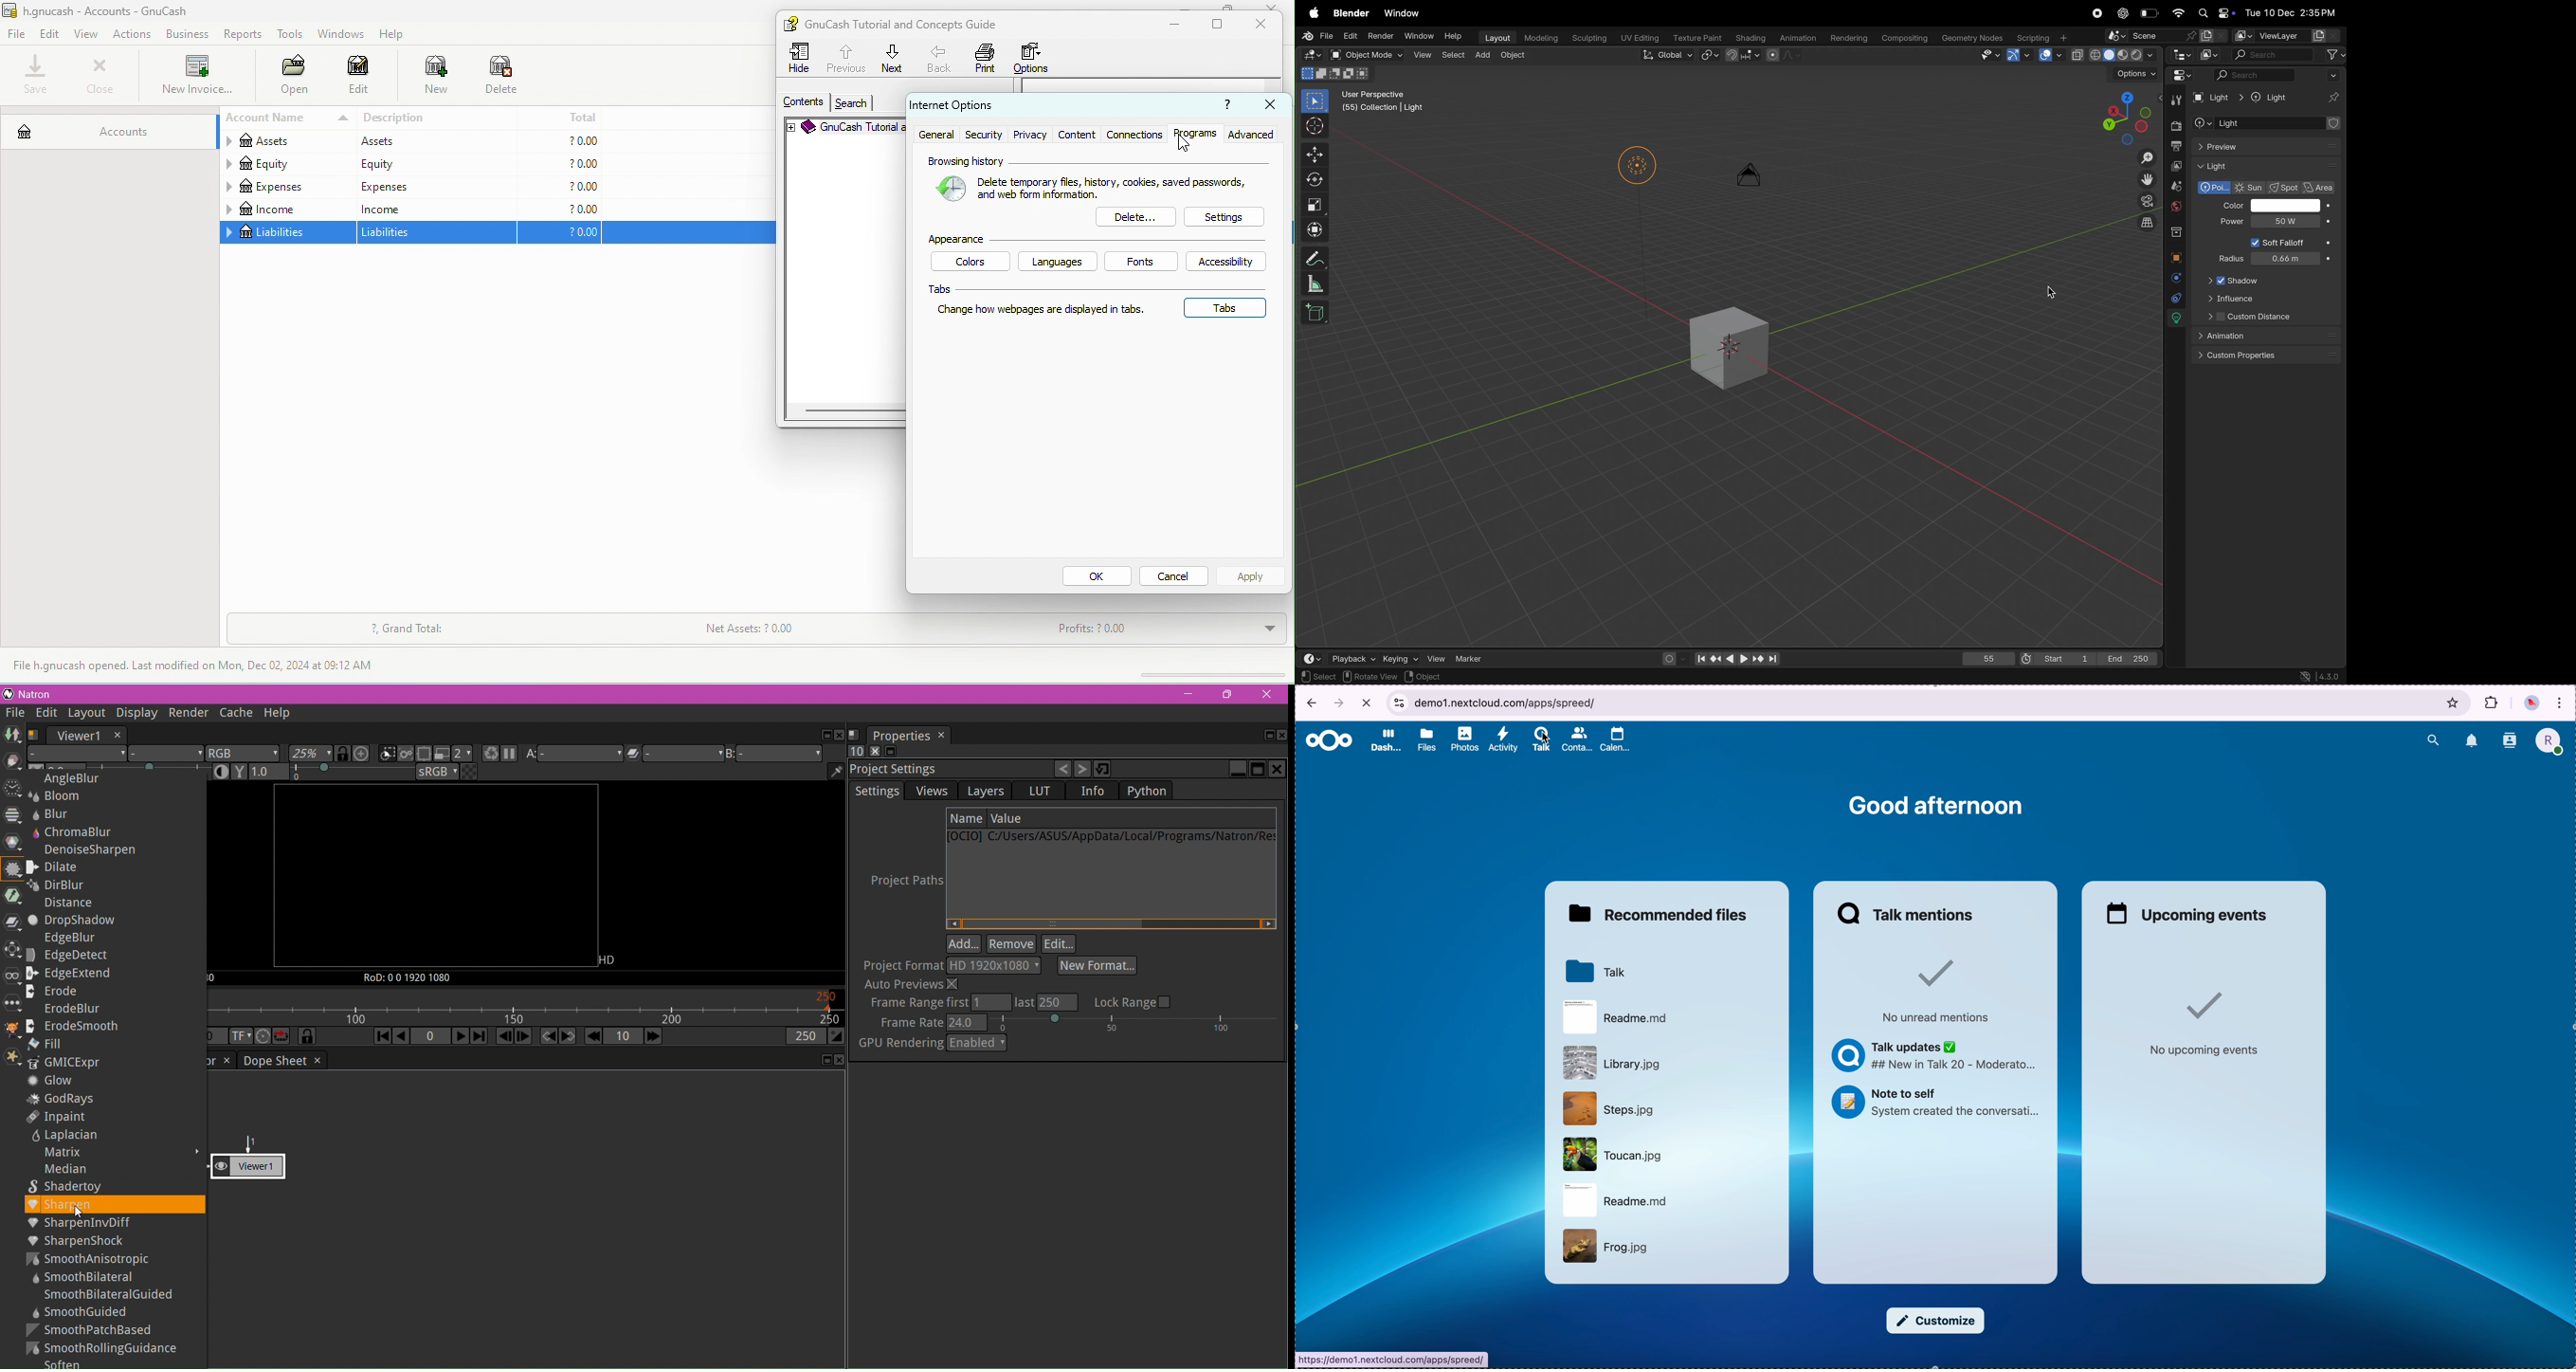 The width and height of the screenshot is (2576, 1372). I want to click on filter, so click(2335, 54).